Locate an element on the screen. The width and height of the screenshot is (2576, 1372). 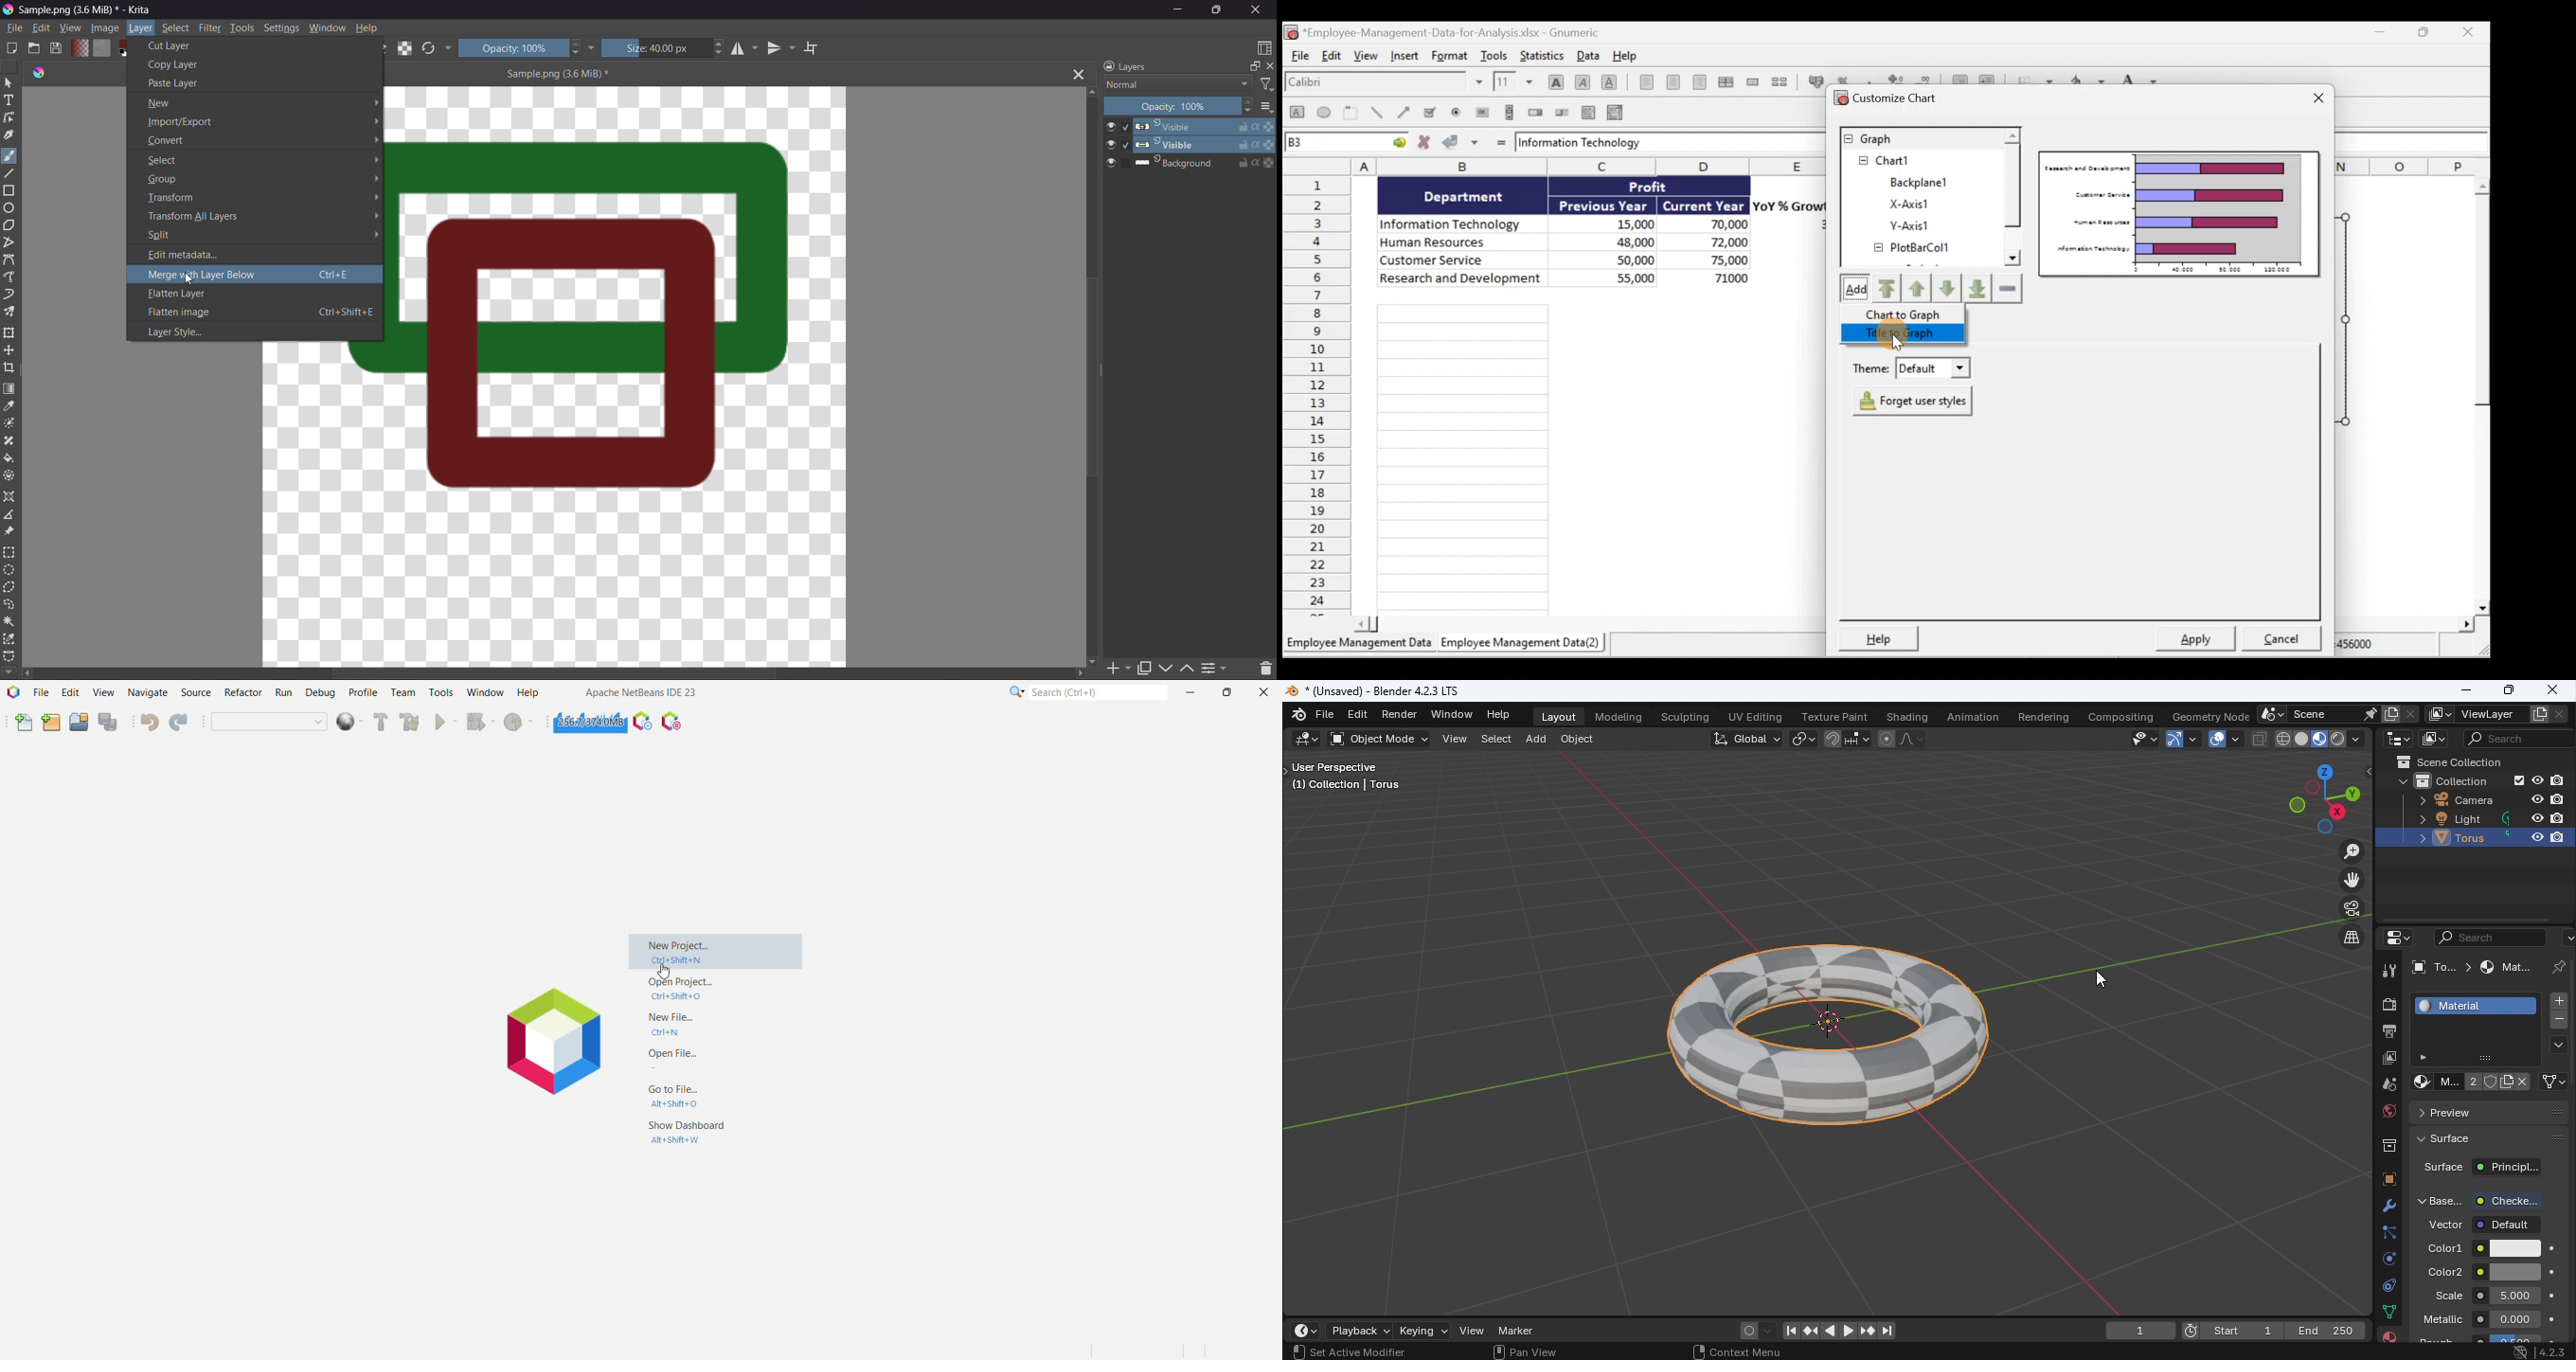
Font size is located at coordinates (1516, 81).